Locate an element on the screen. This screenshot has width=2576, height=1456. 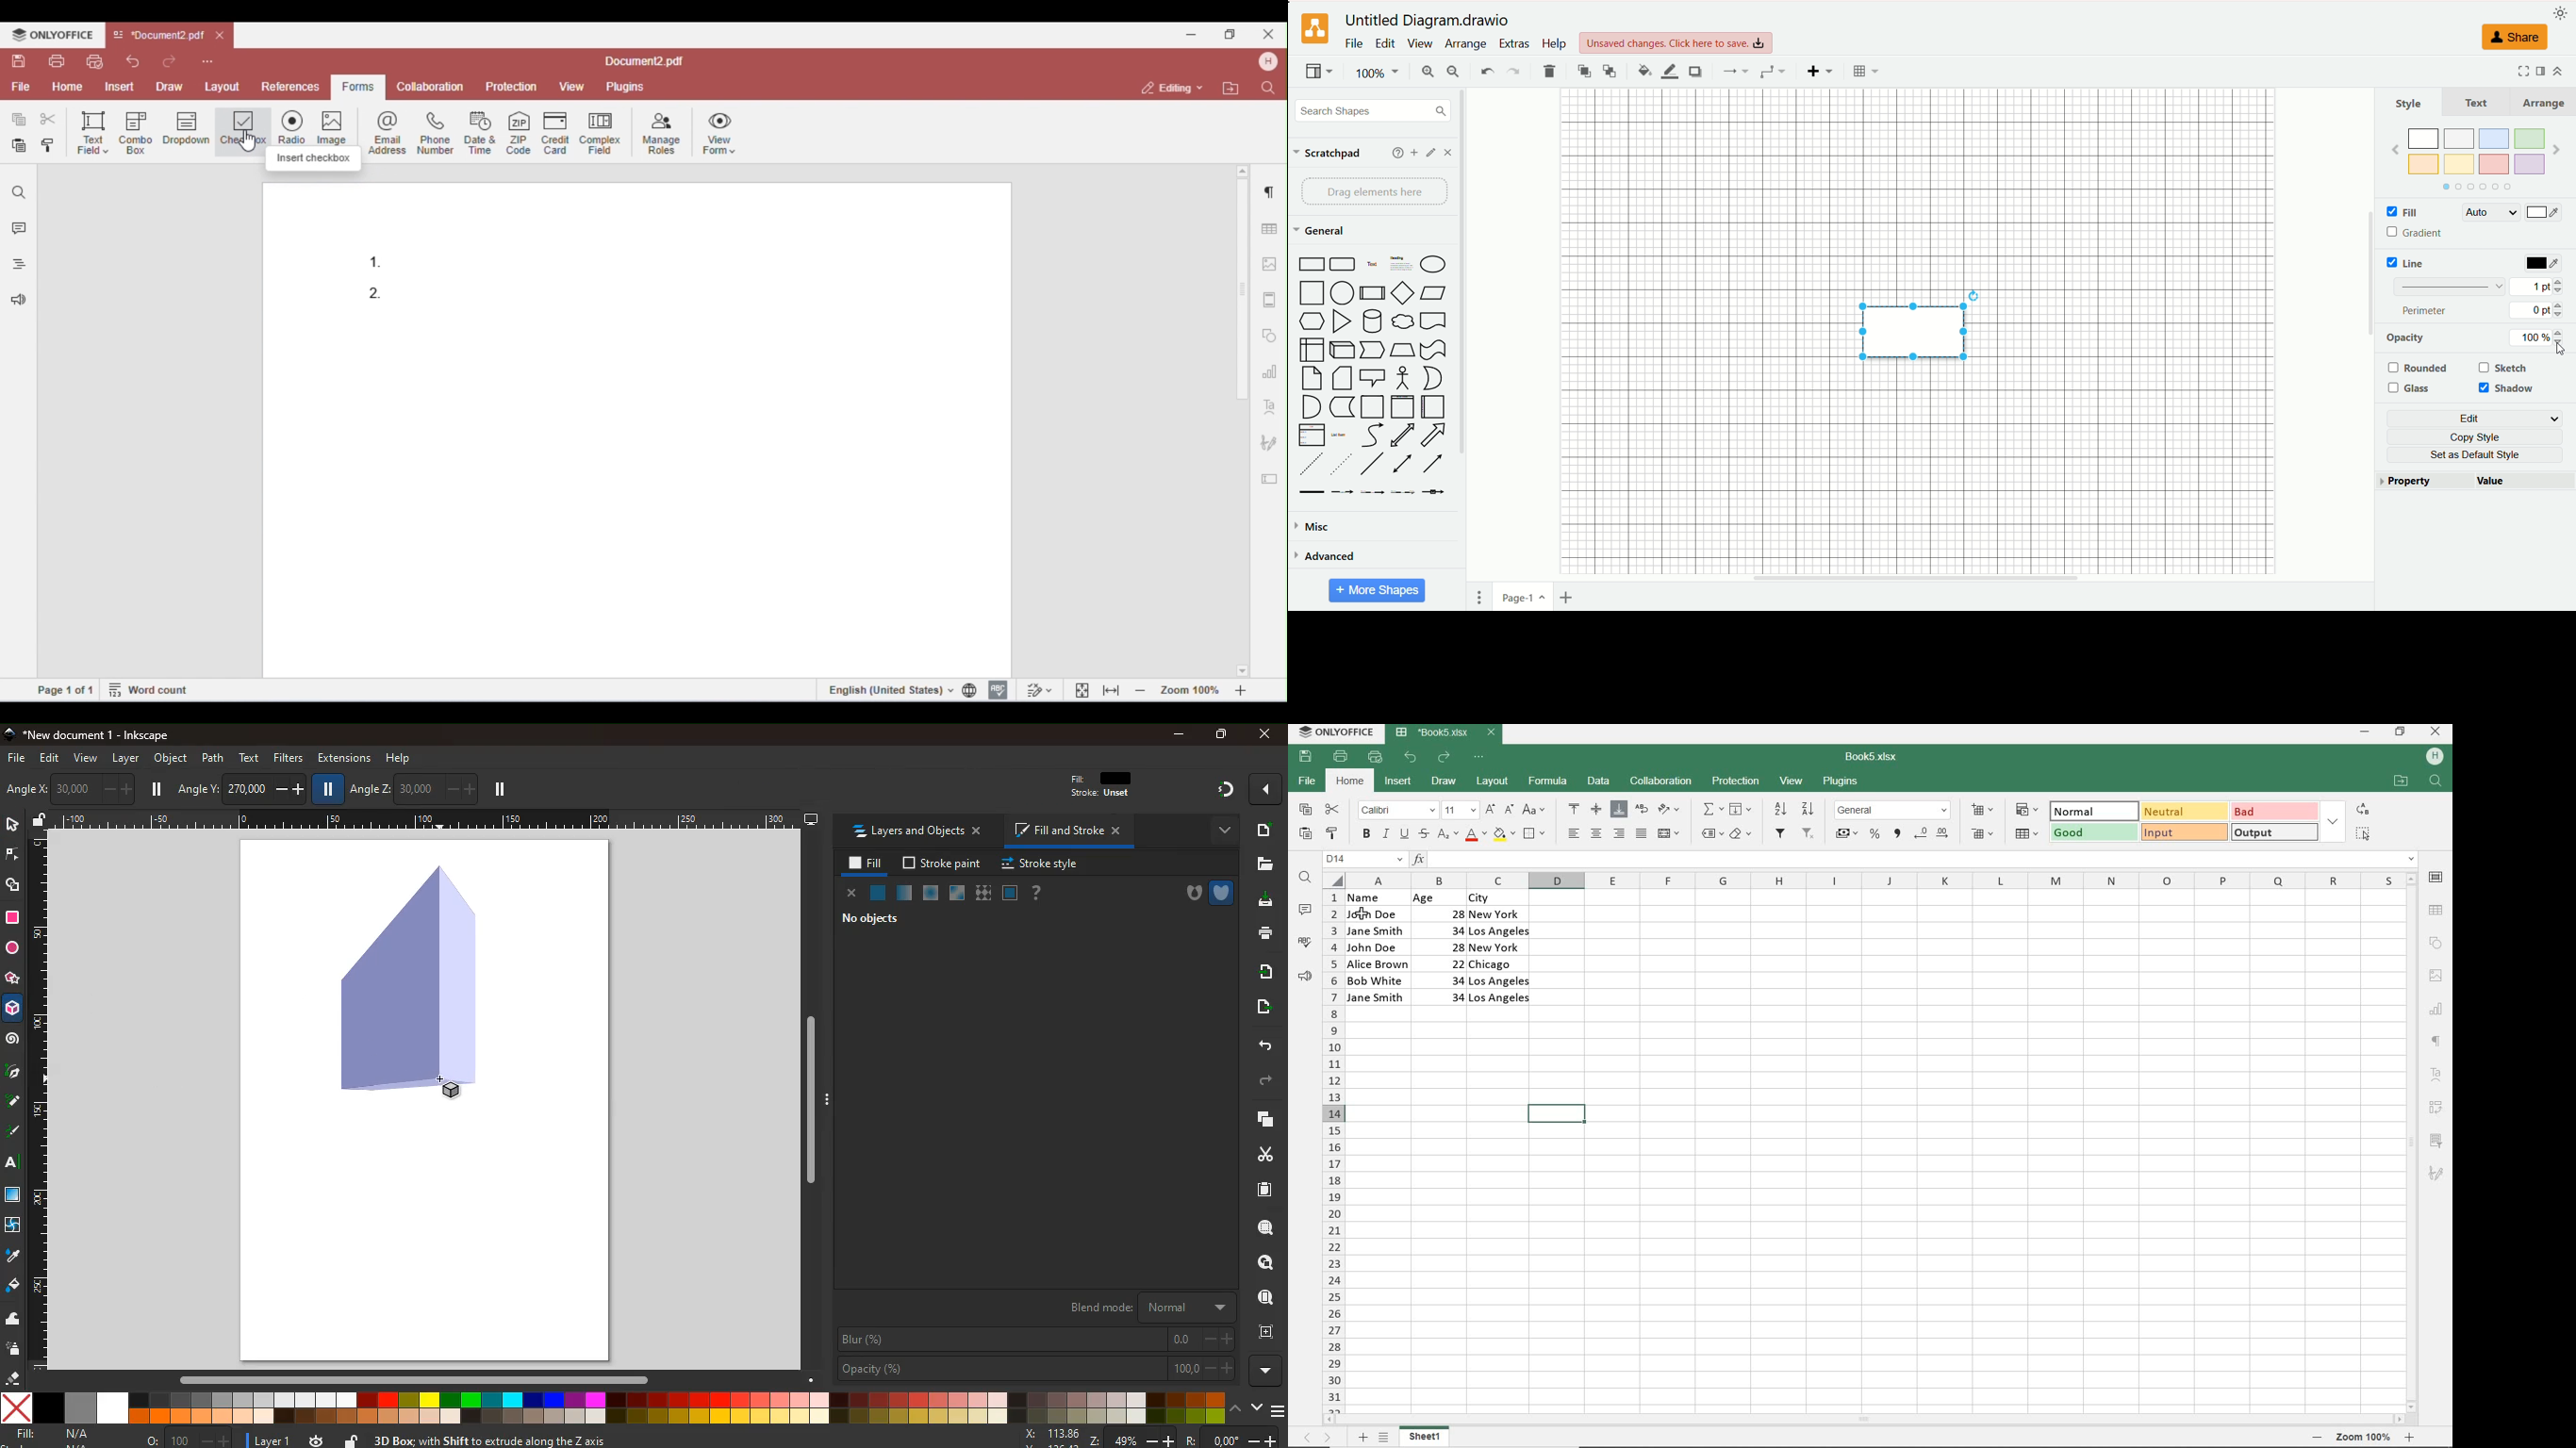
UNDERLINE is located at coordinates (1403, 834).